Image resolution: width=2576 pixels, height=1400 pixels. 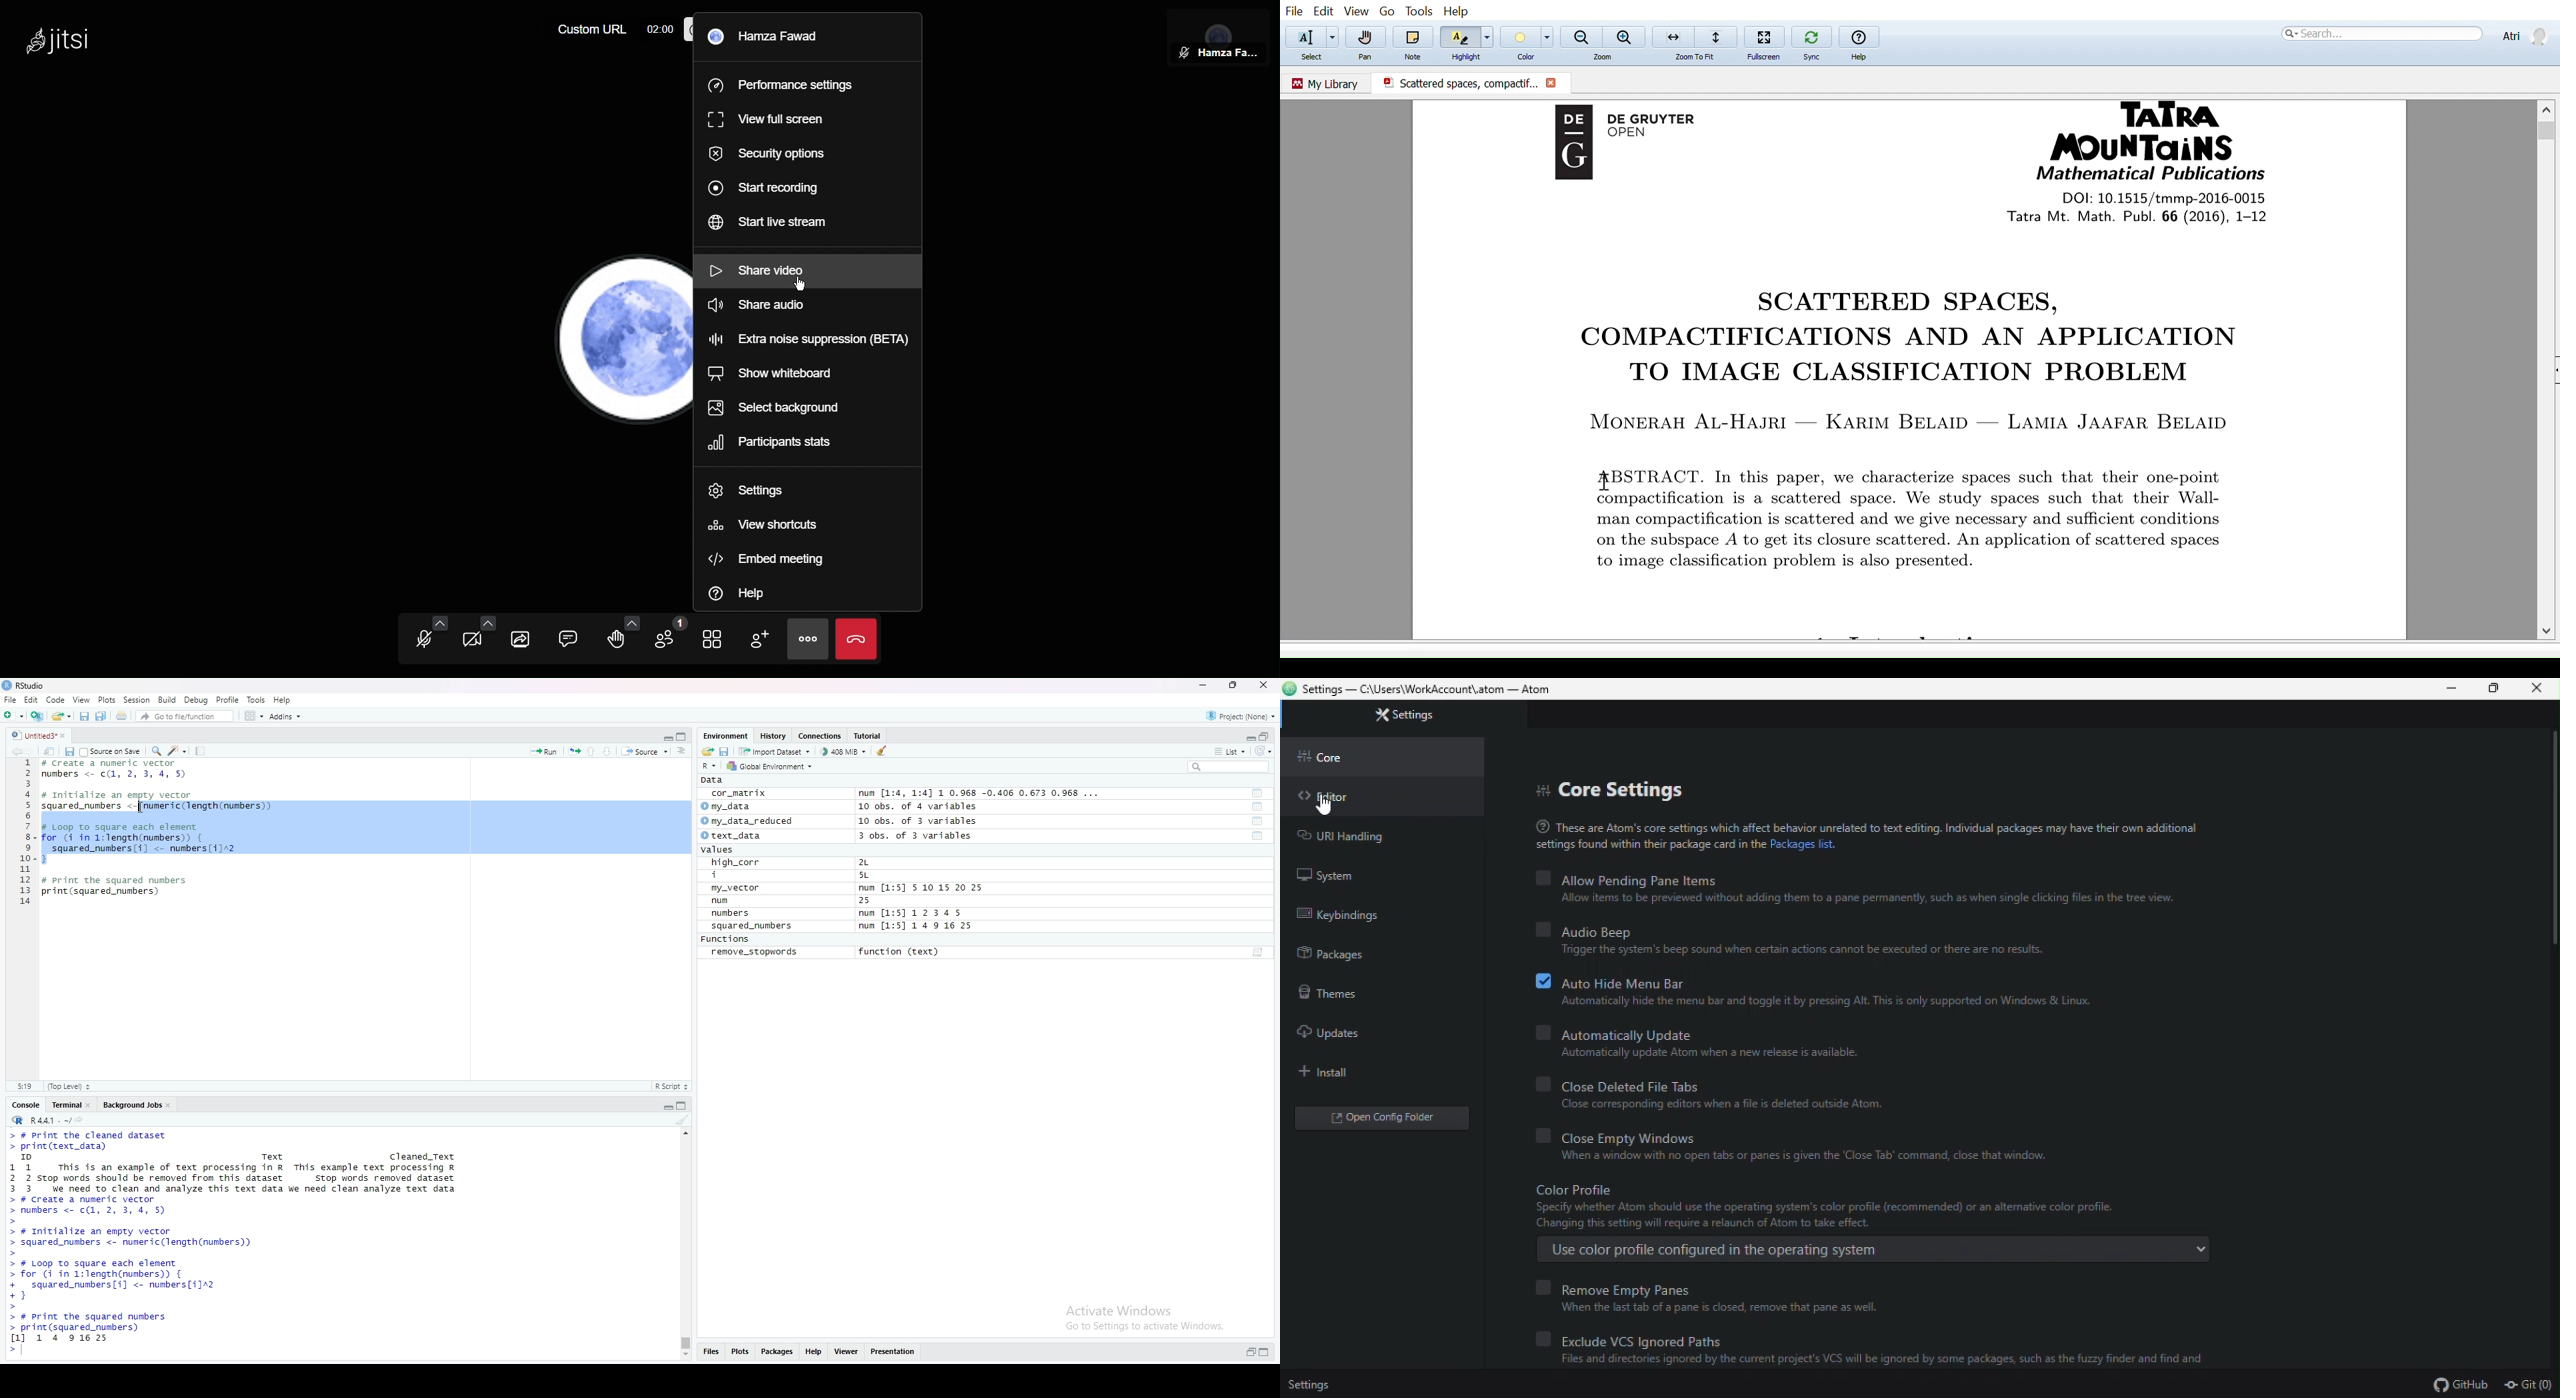 What do you see at coordinates (2548, 133) in the screenshot?
I see `Vertical scrollbar` at bounding box center [2548, 133].